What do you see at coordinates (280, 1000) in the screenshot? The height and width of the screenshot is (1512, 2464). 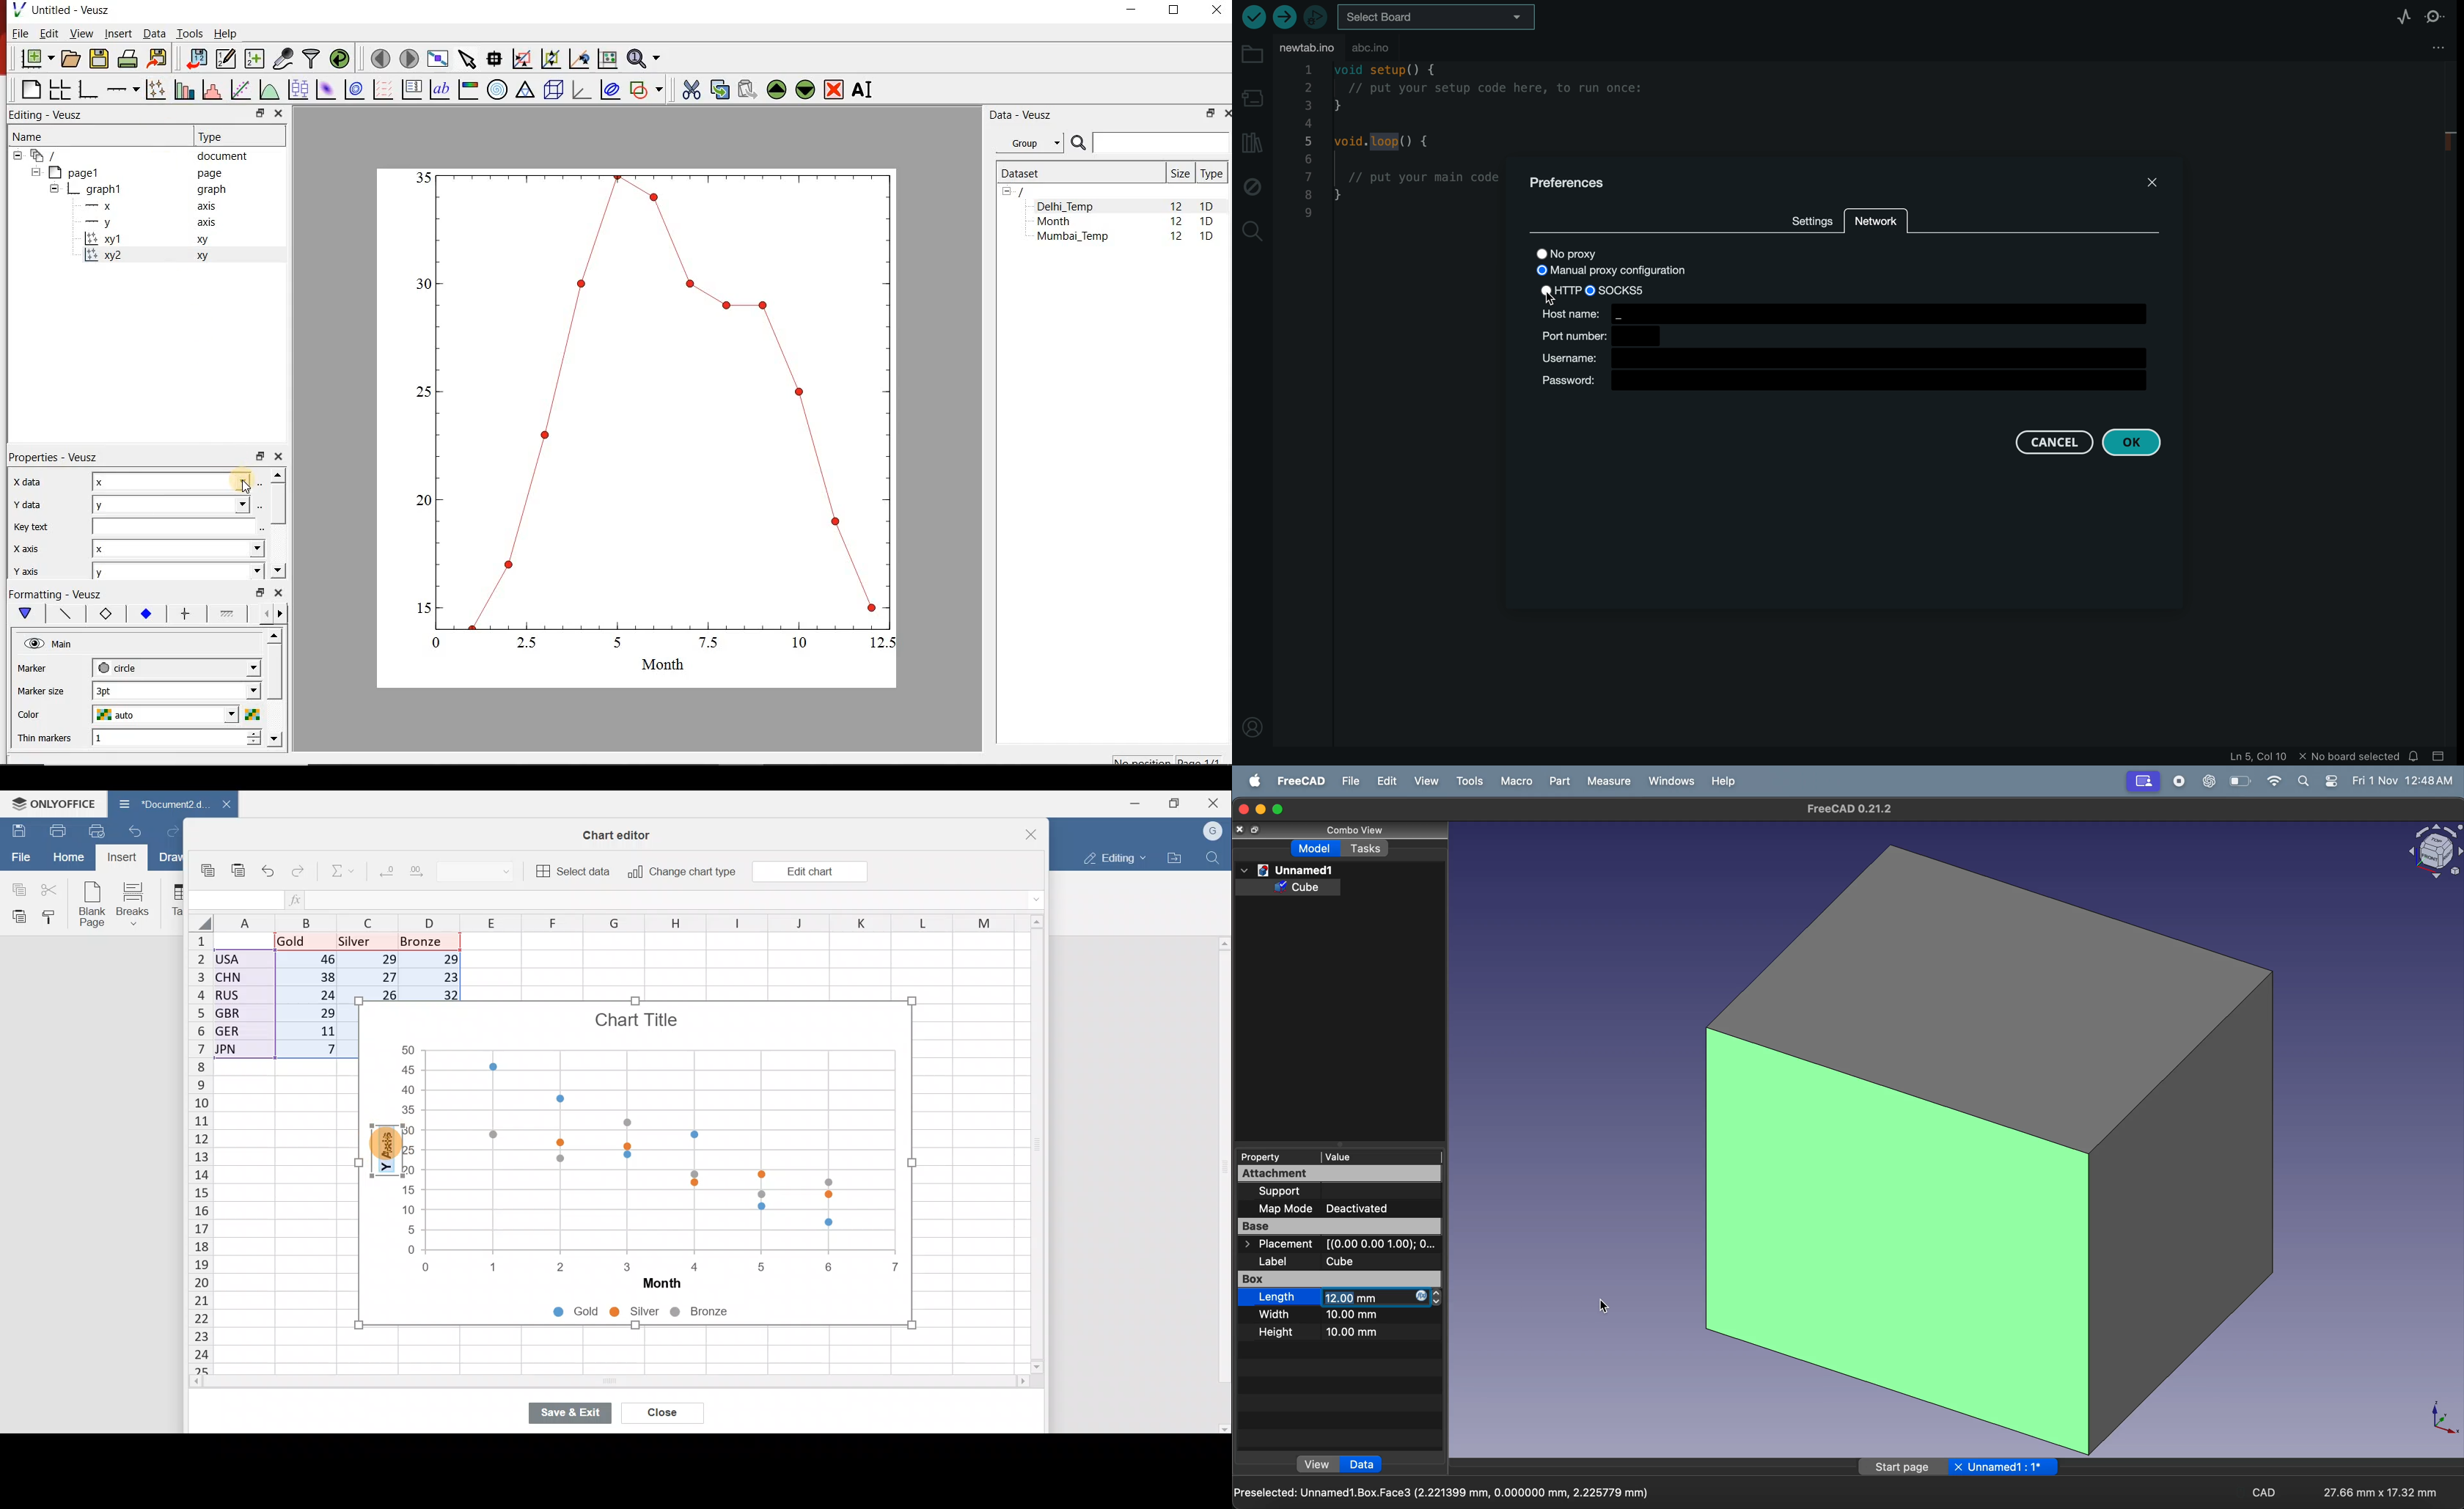 I see `Data` at bounding box center [280, 1000].